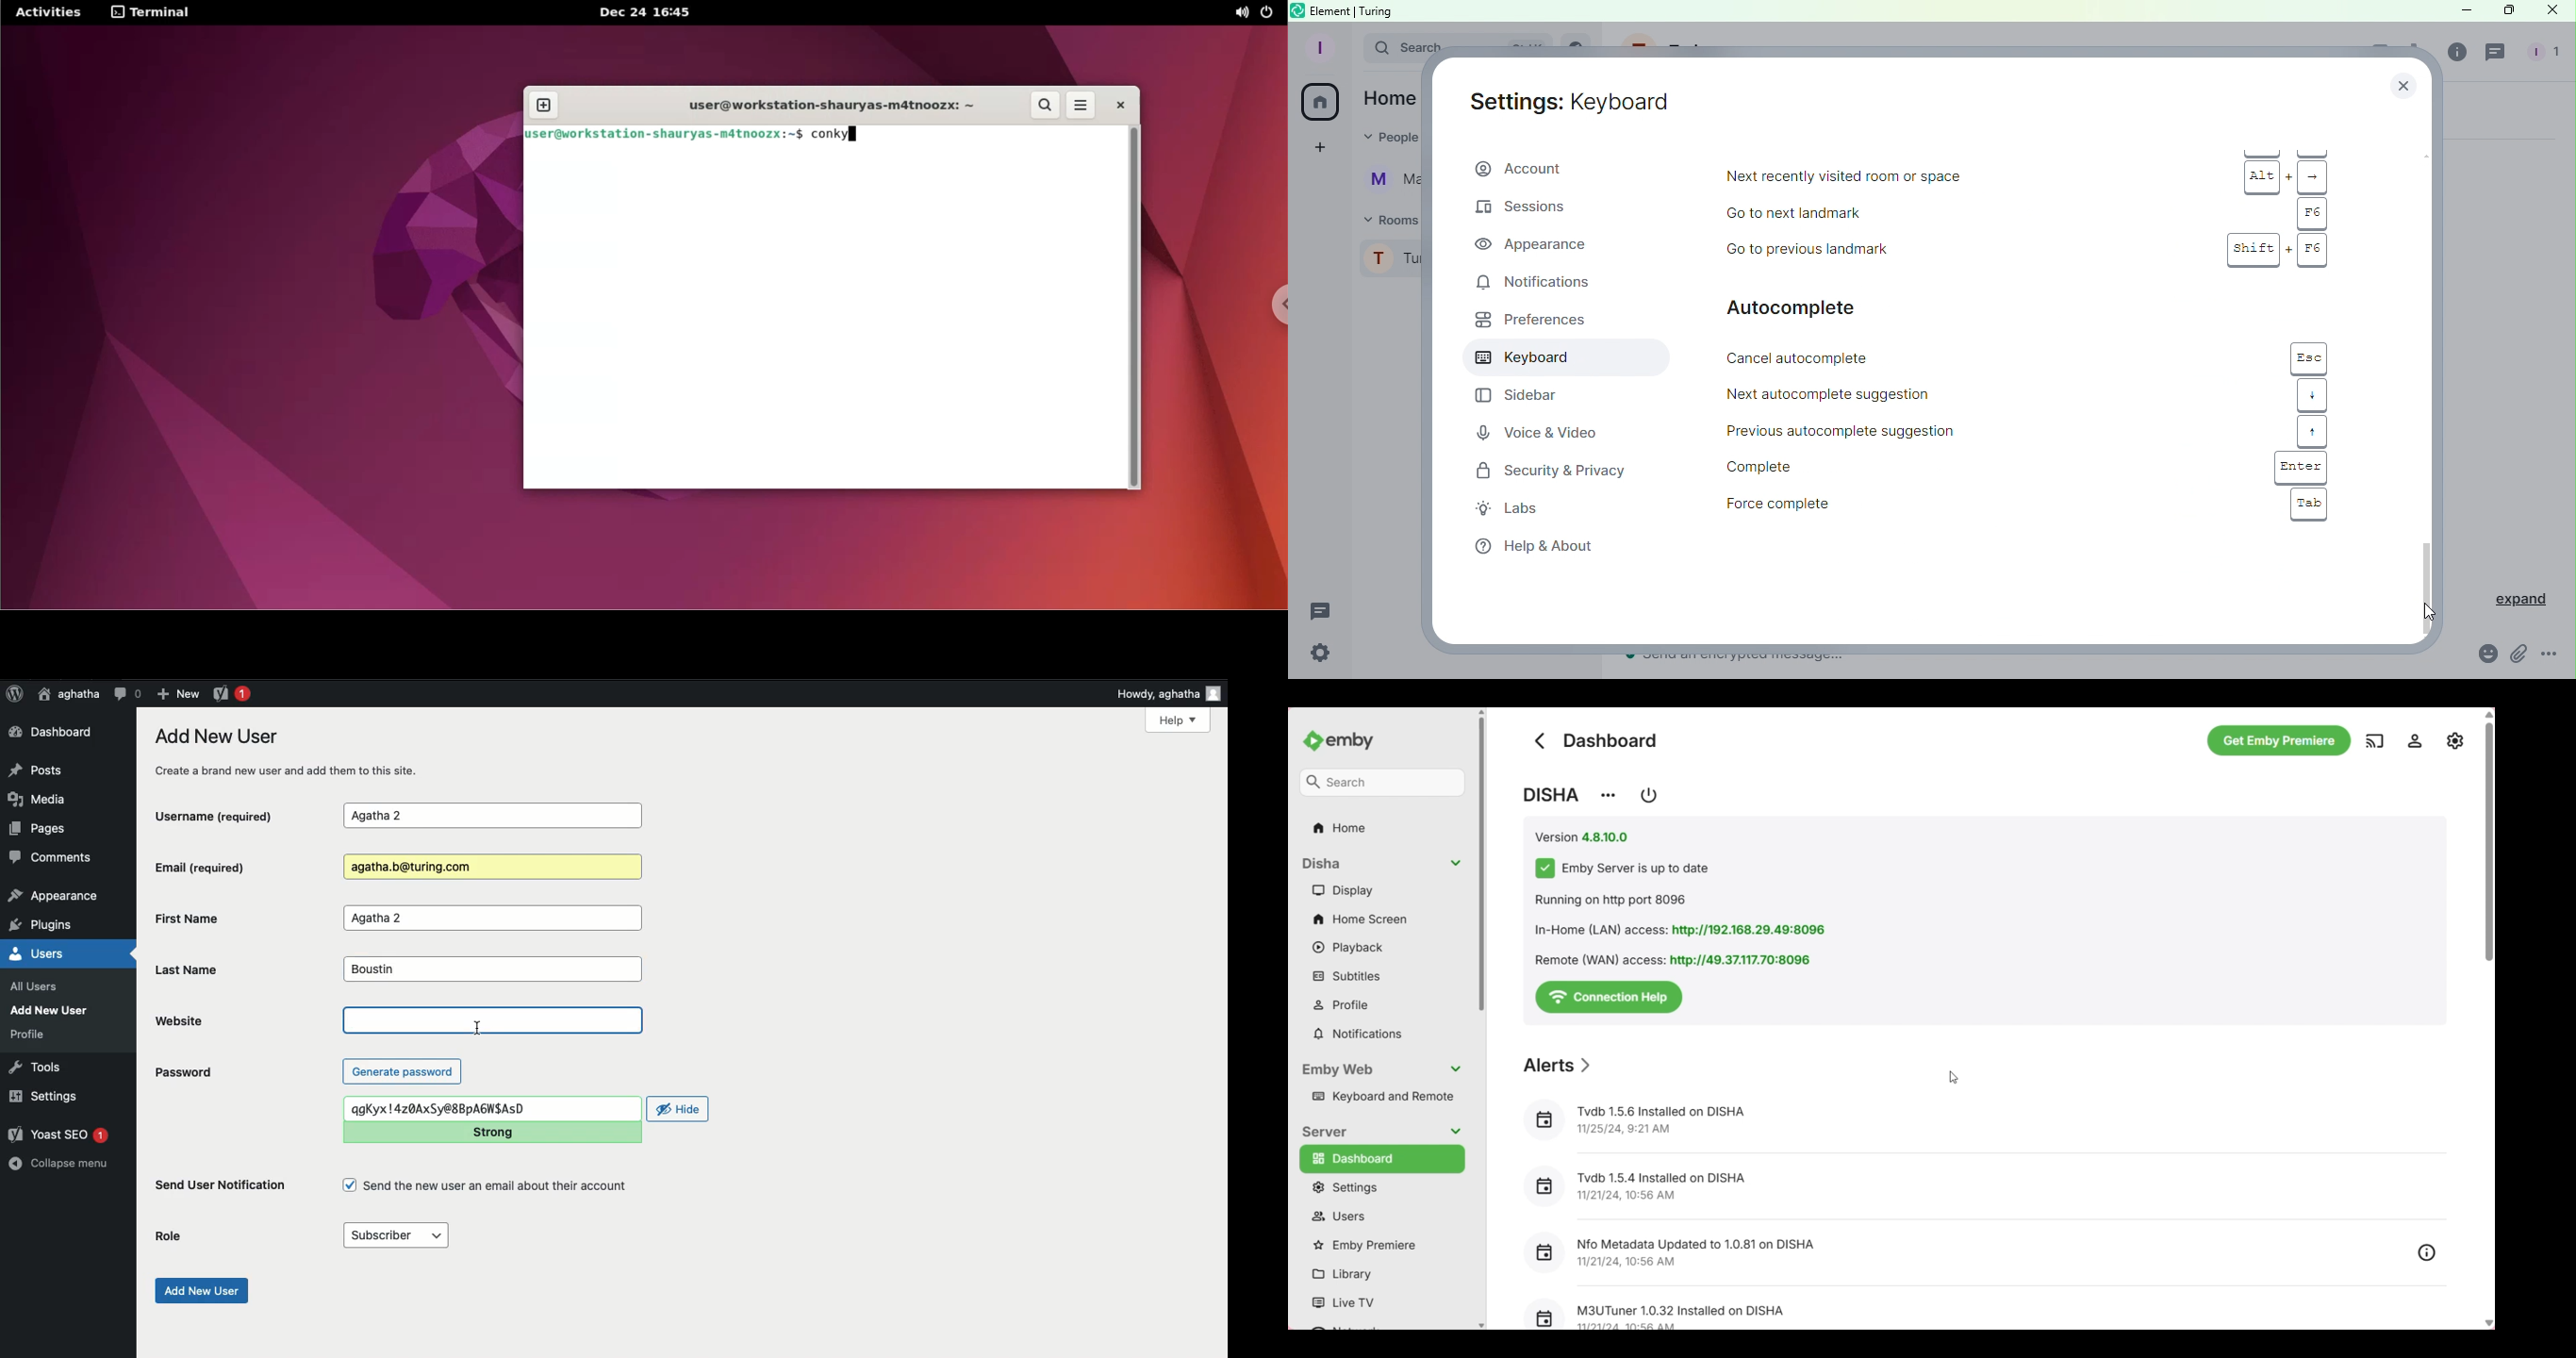 This screenshot has width=2576, height=1372. Describe the element at coordinates (403, 1071) in the screenshot. I see `Generate password` at that location.